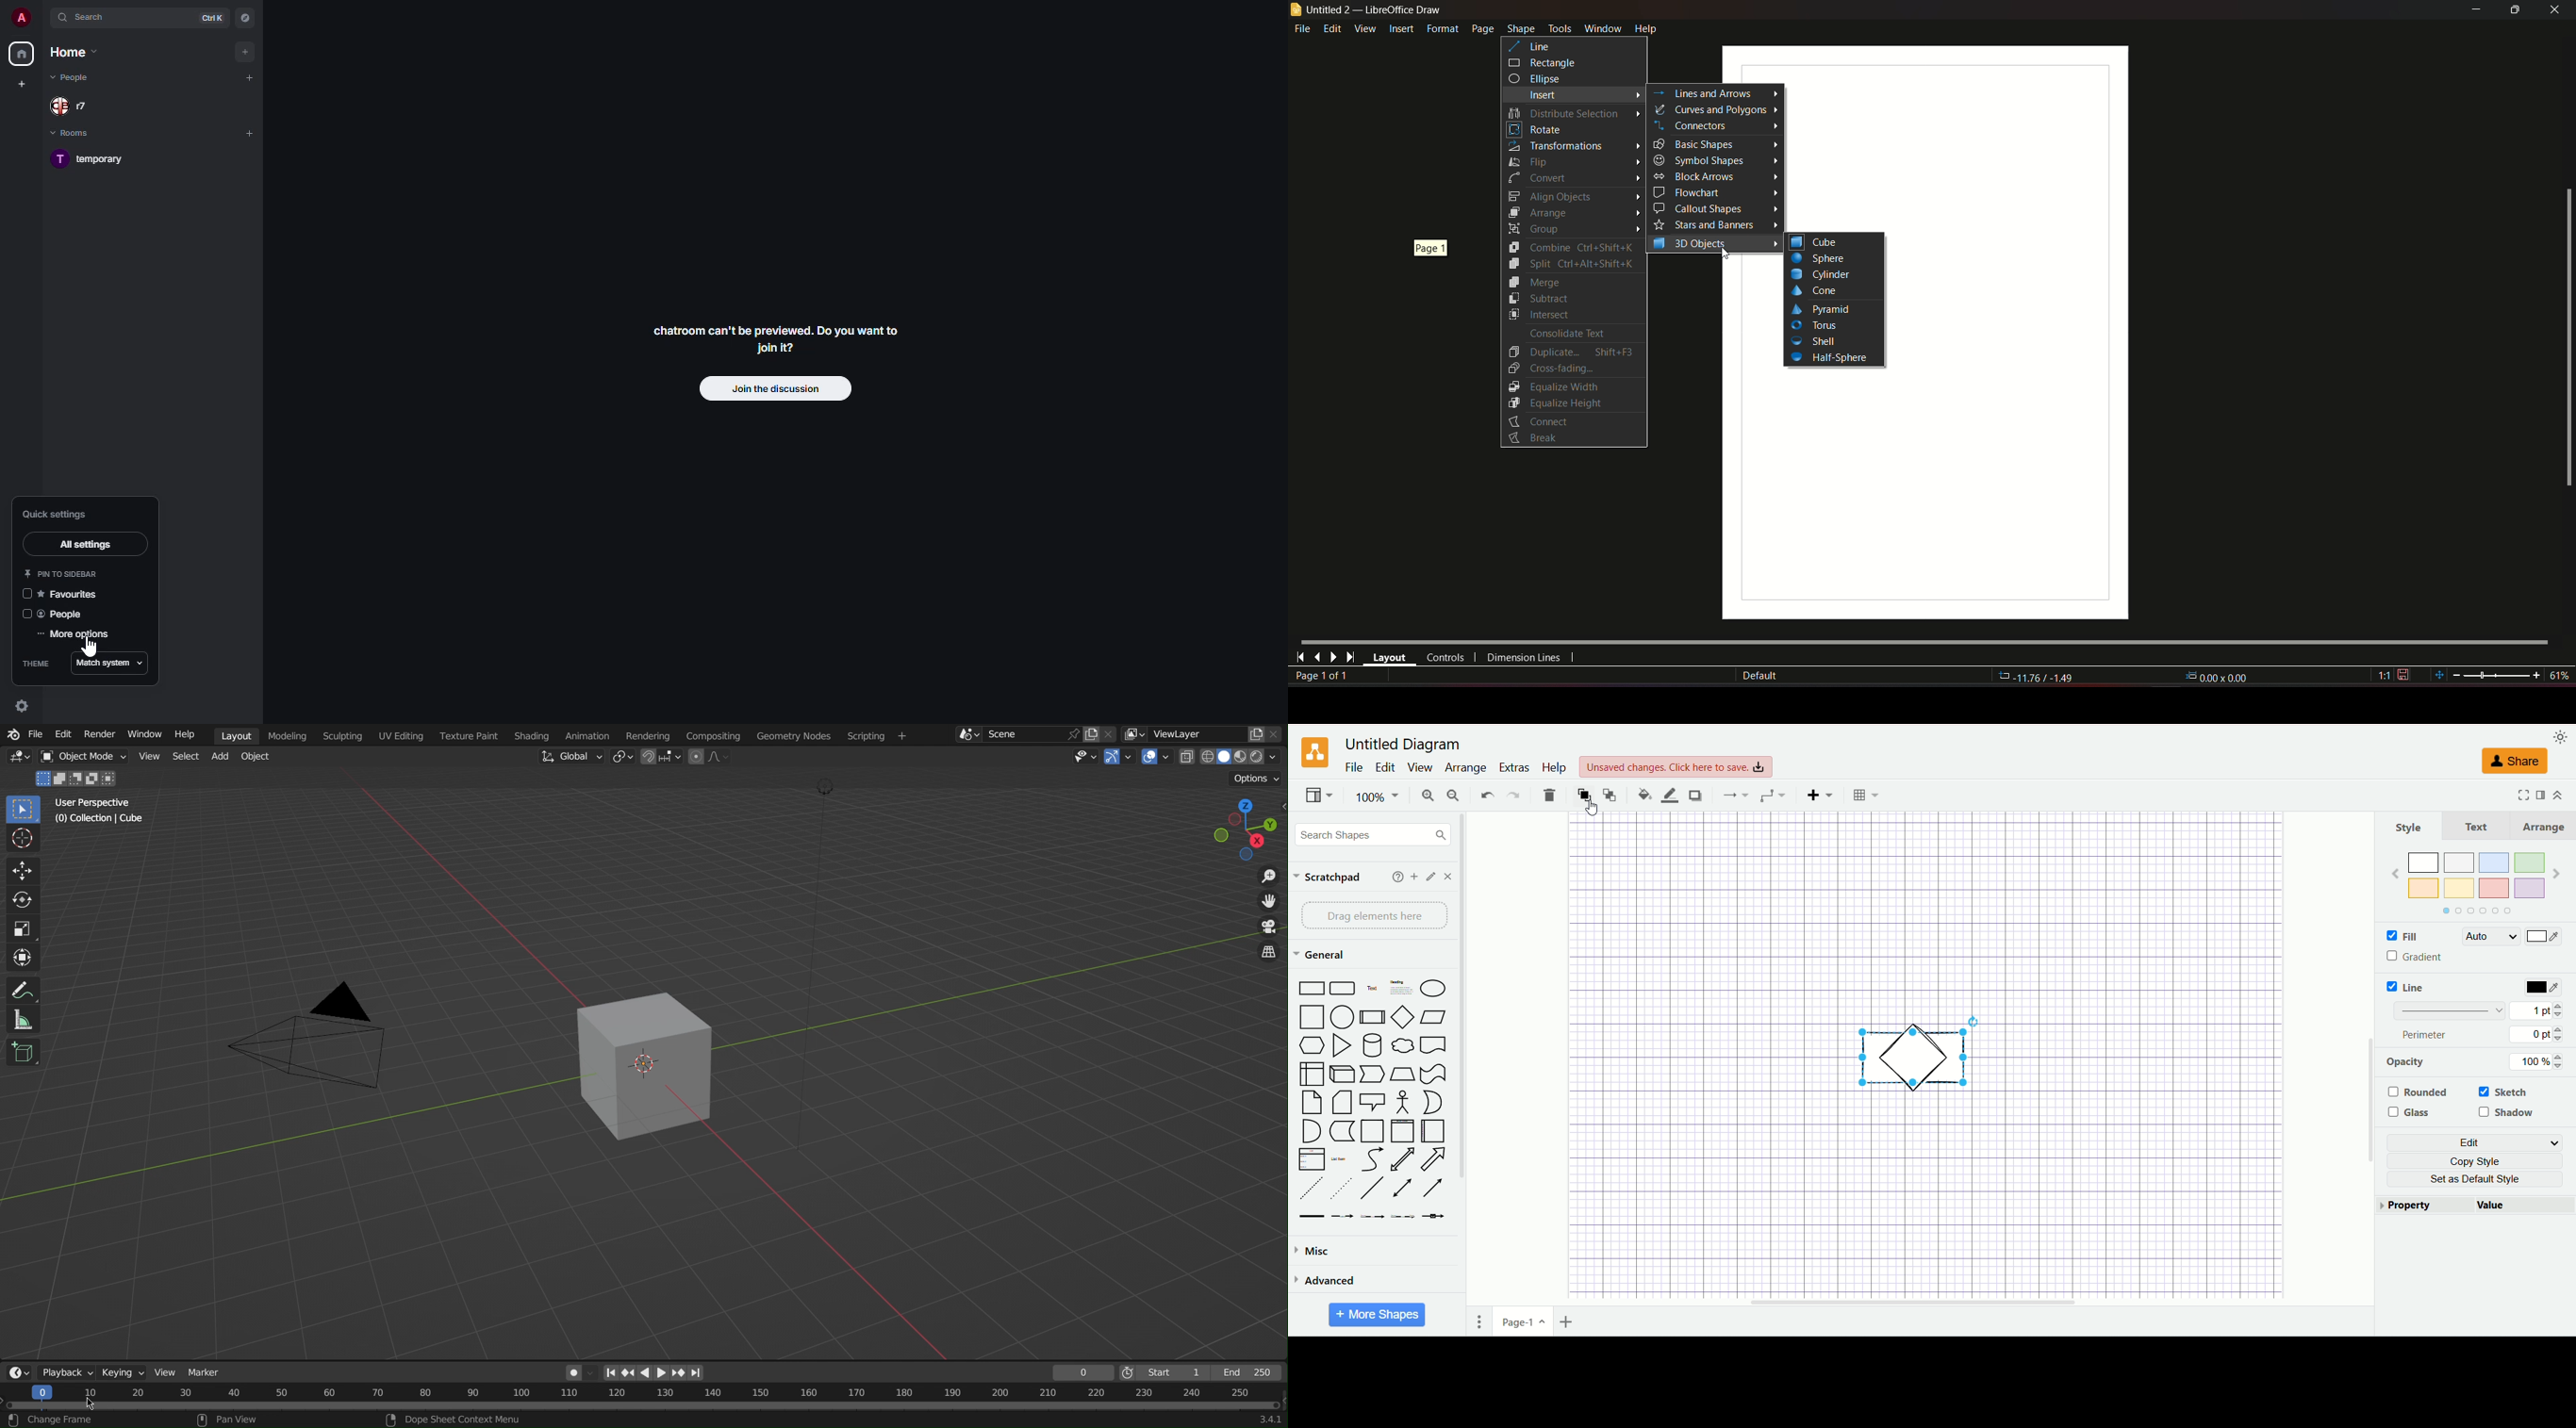 The width and height of the screenshot is (2576, 1428). What do you see at coordinates (1637, 197) in the screenshot?
I see `Arrow` at bounding box center [1637, 197].